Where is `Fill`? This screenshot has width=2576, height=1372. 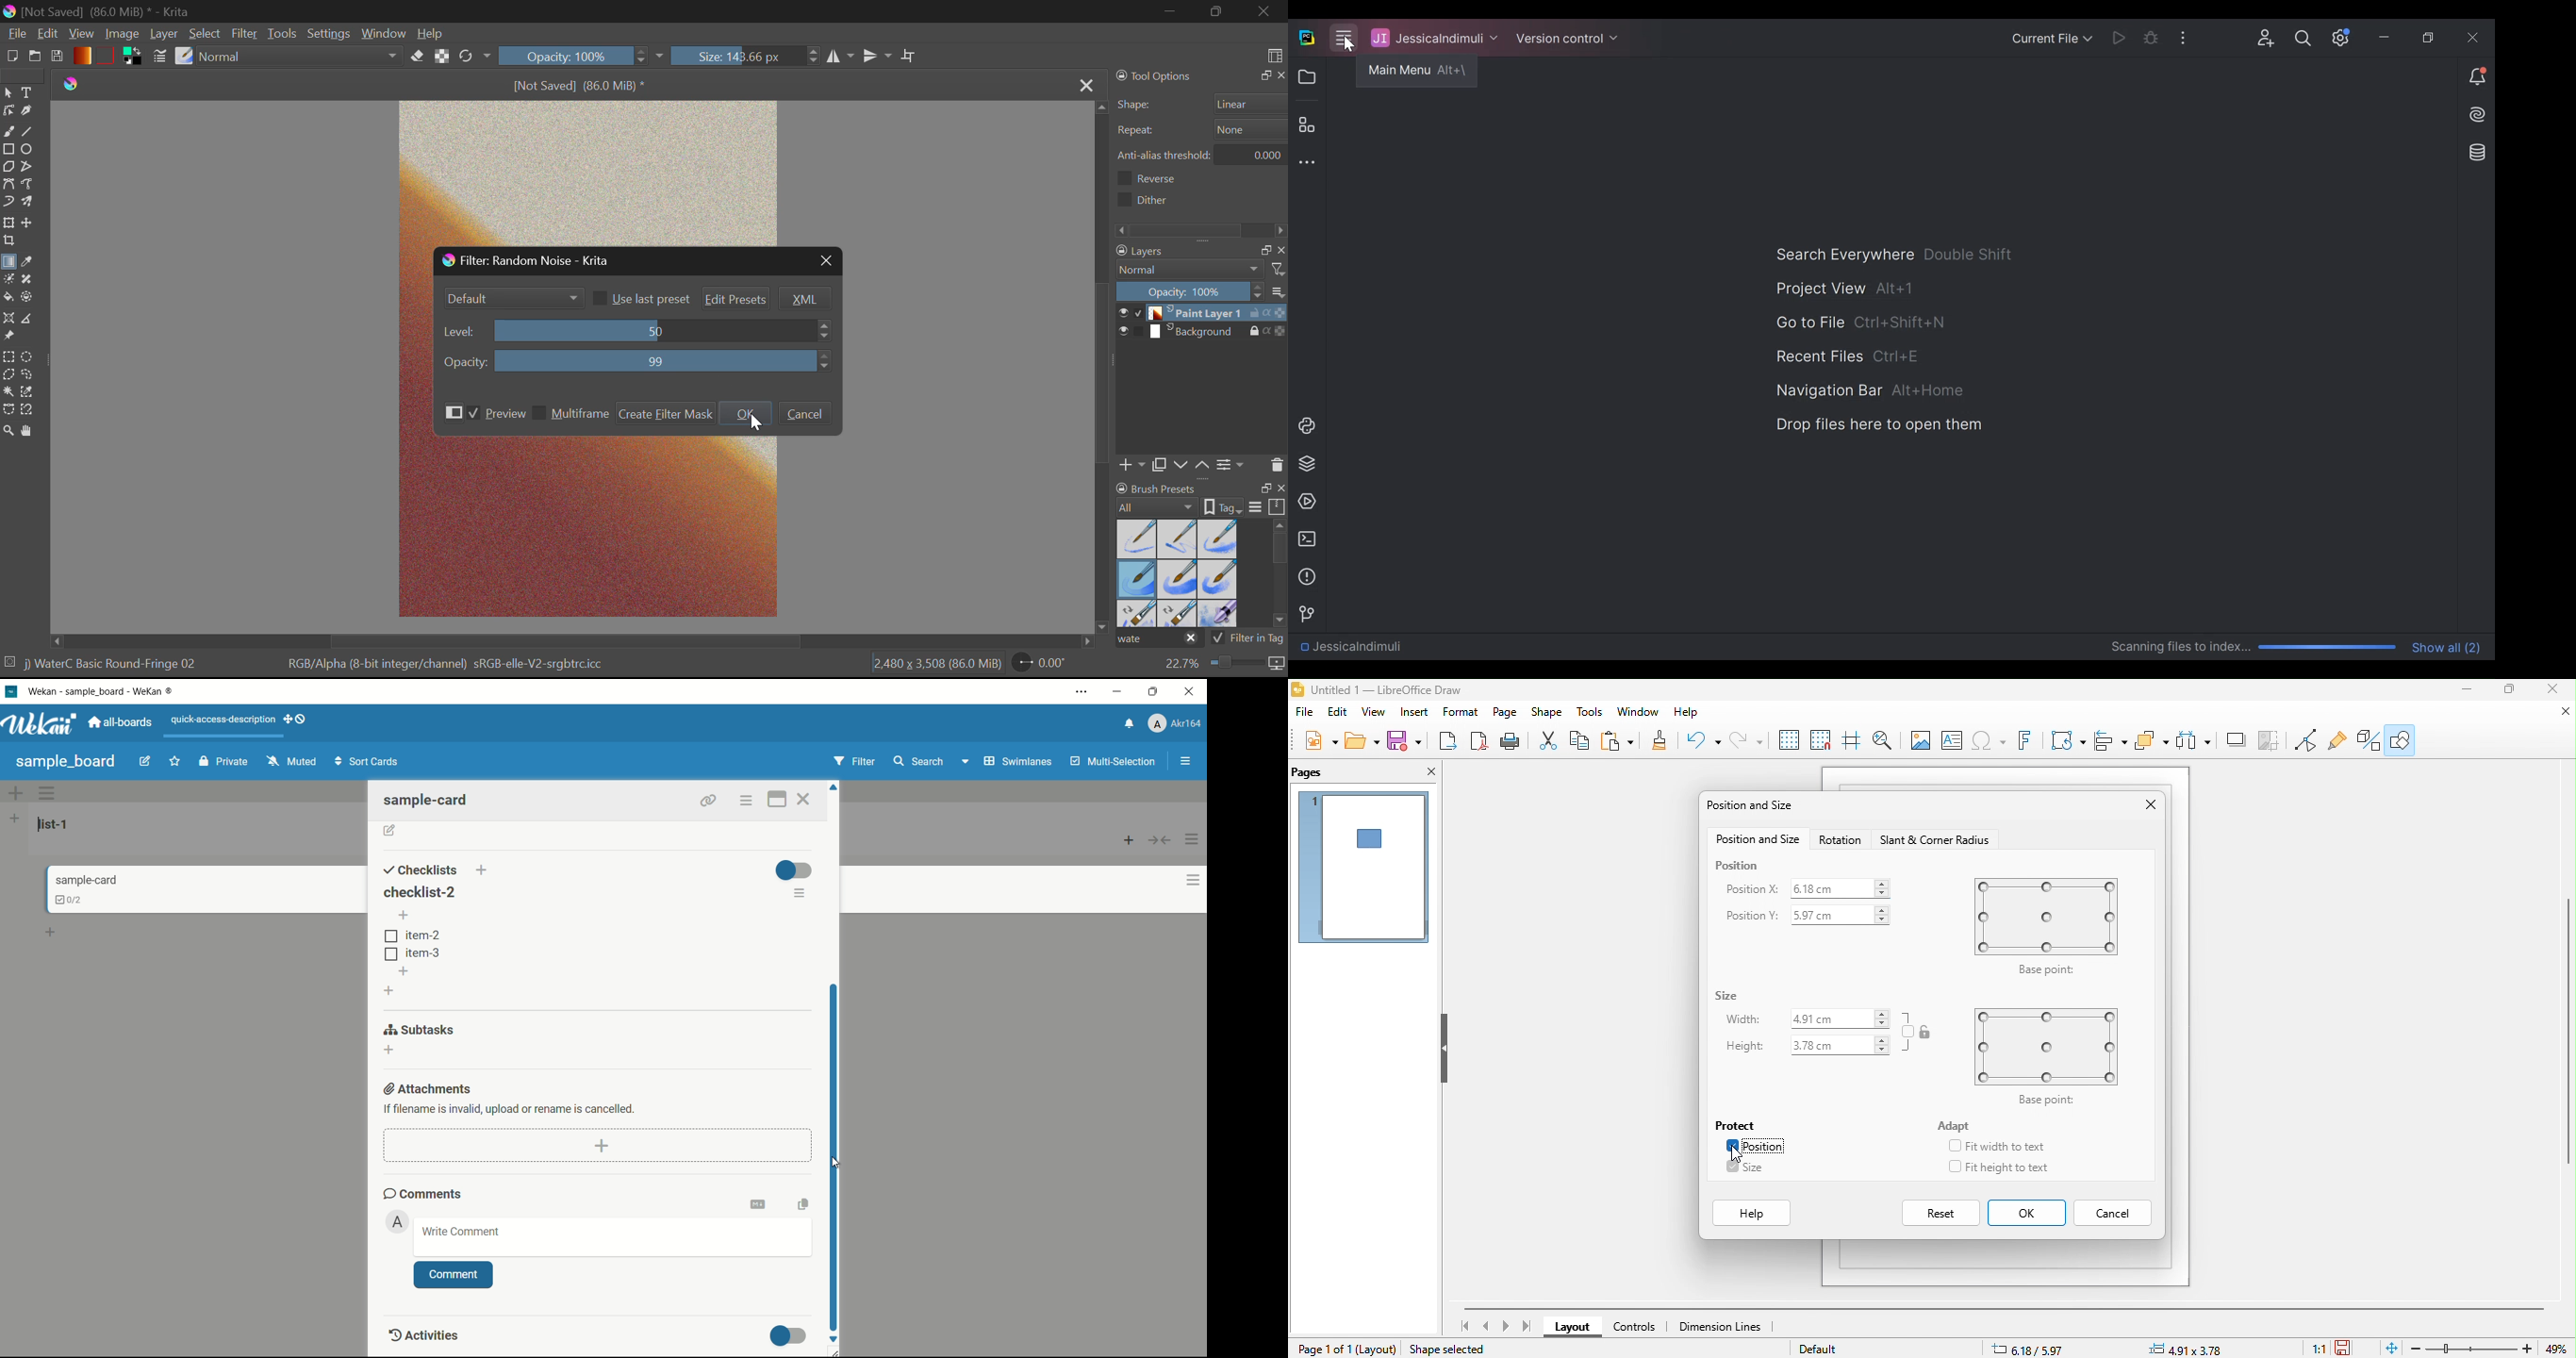
Fill is located at coordinates (9, 298).